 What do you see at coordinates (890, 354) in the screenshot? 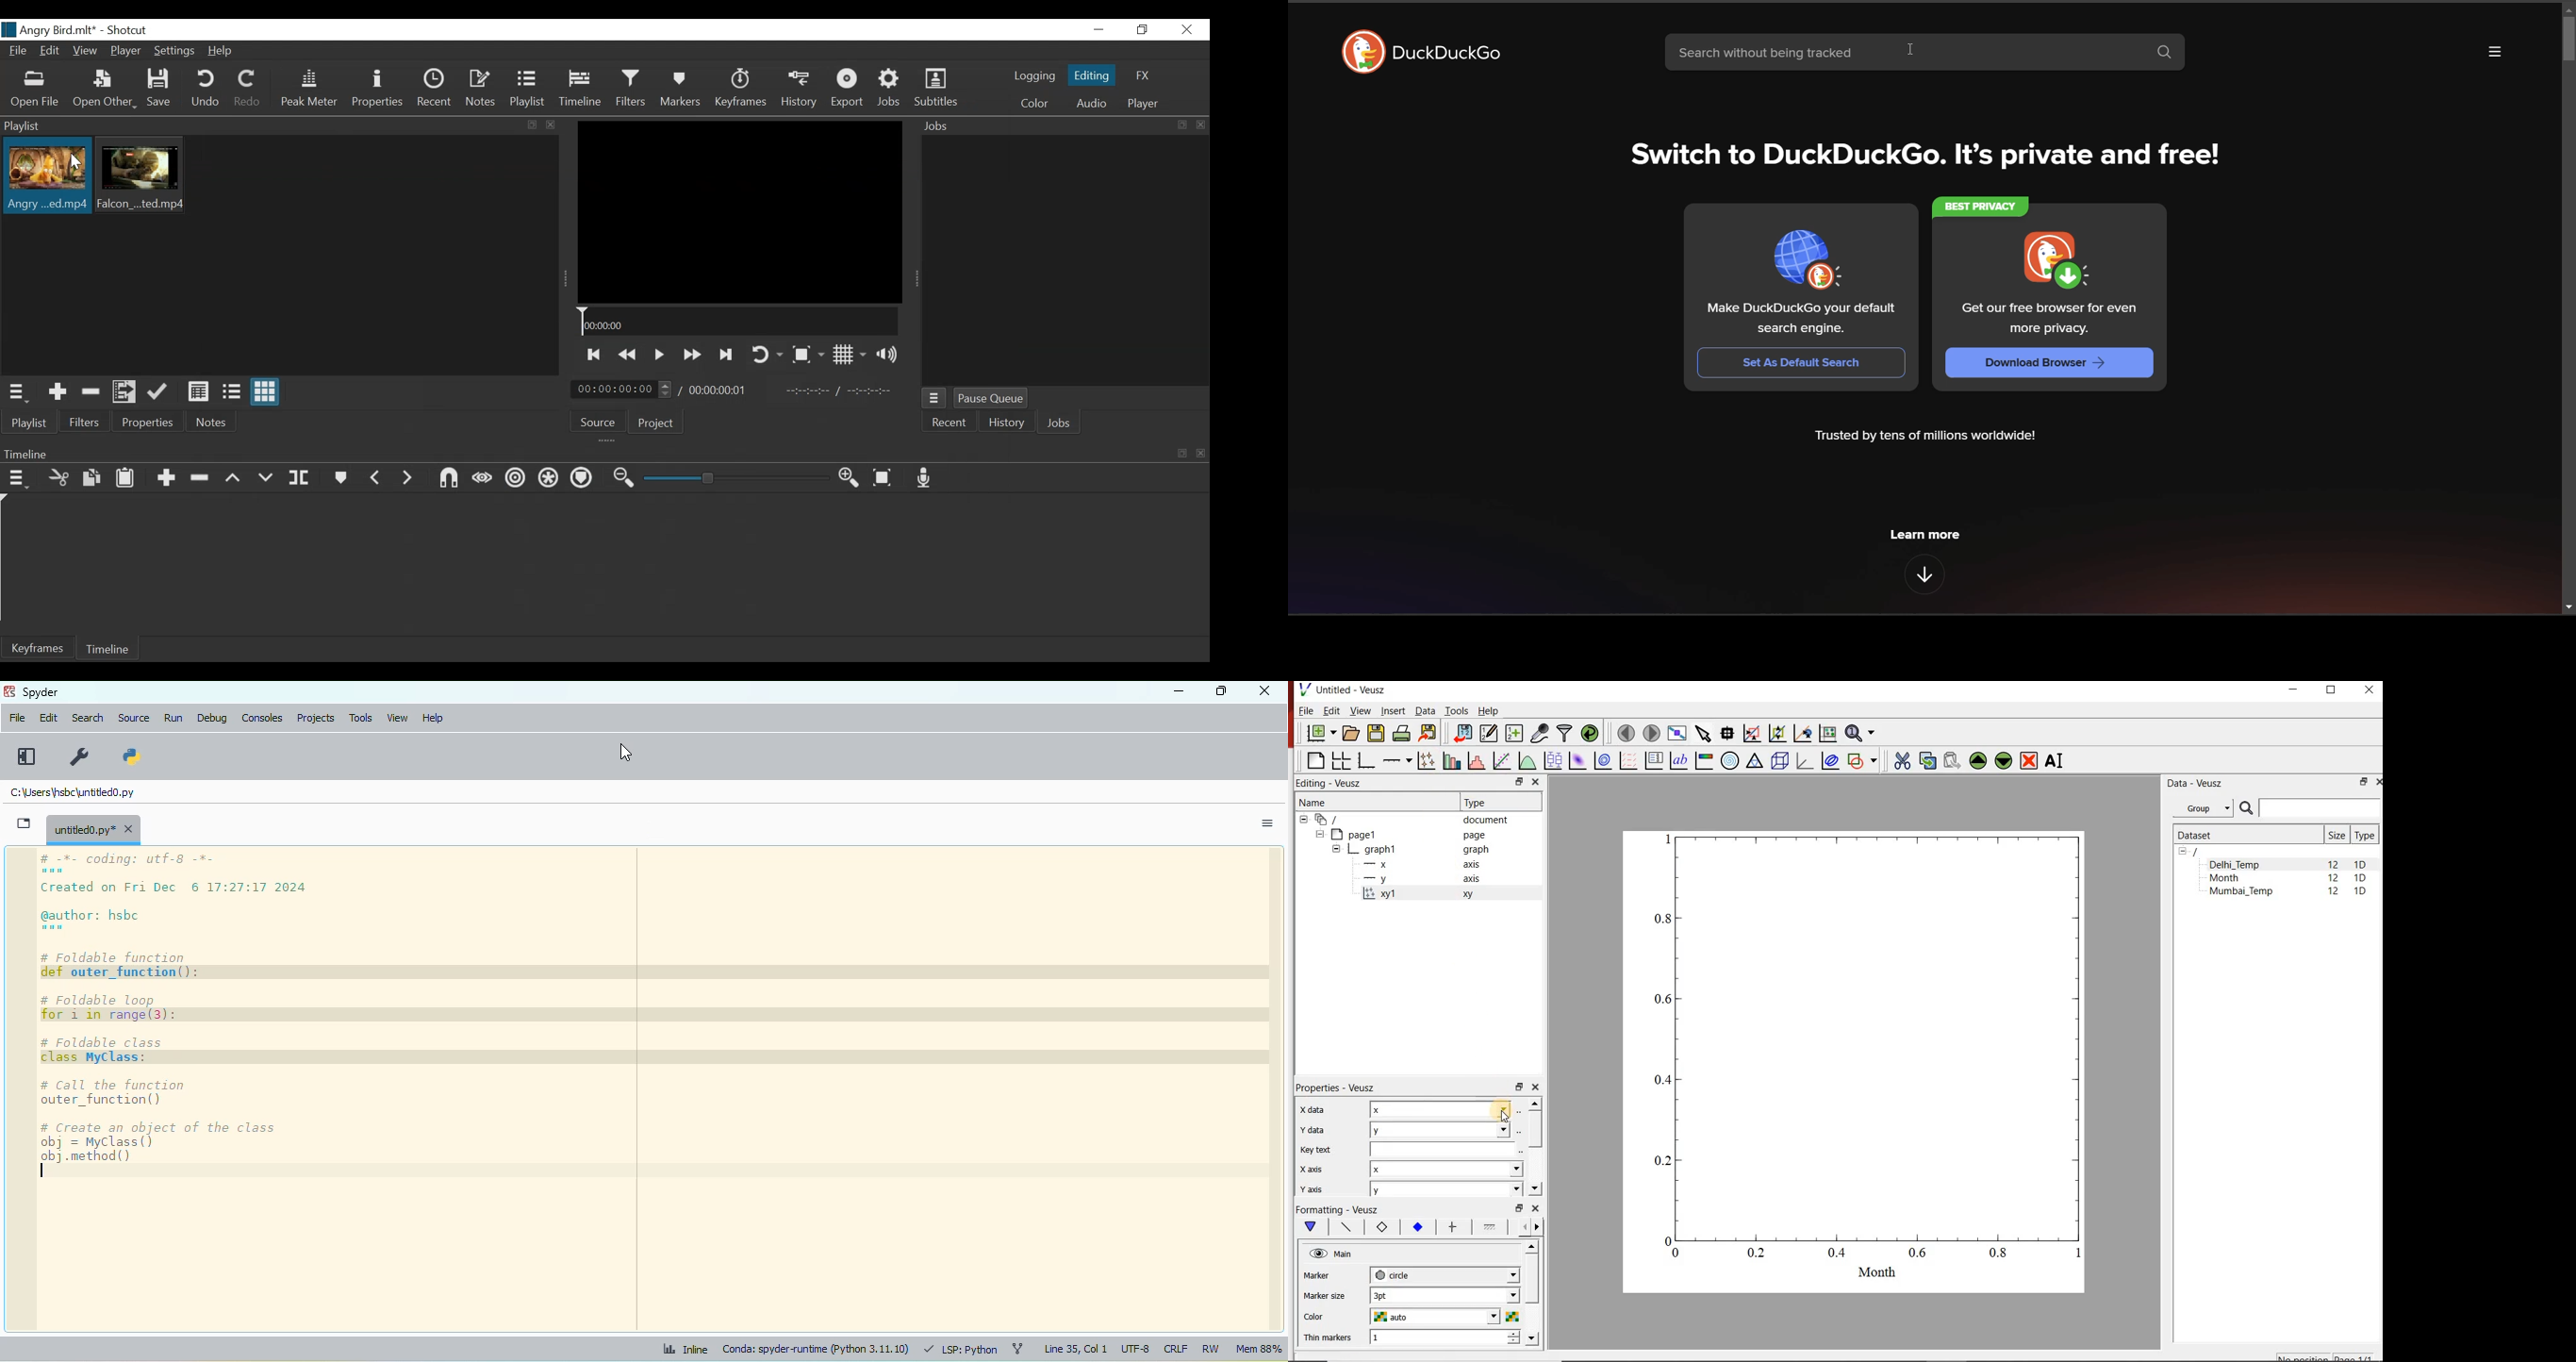
I see `Show volume control` at bounding box center [890, 354].